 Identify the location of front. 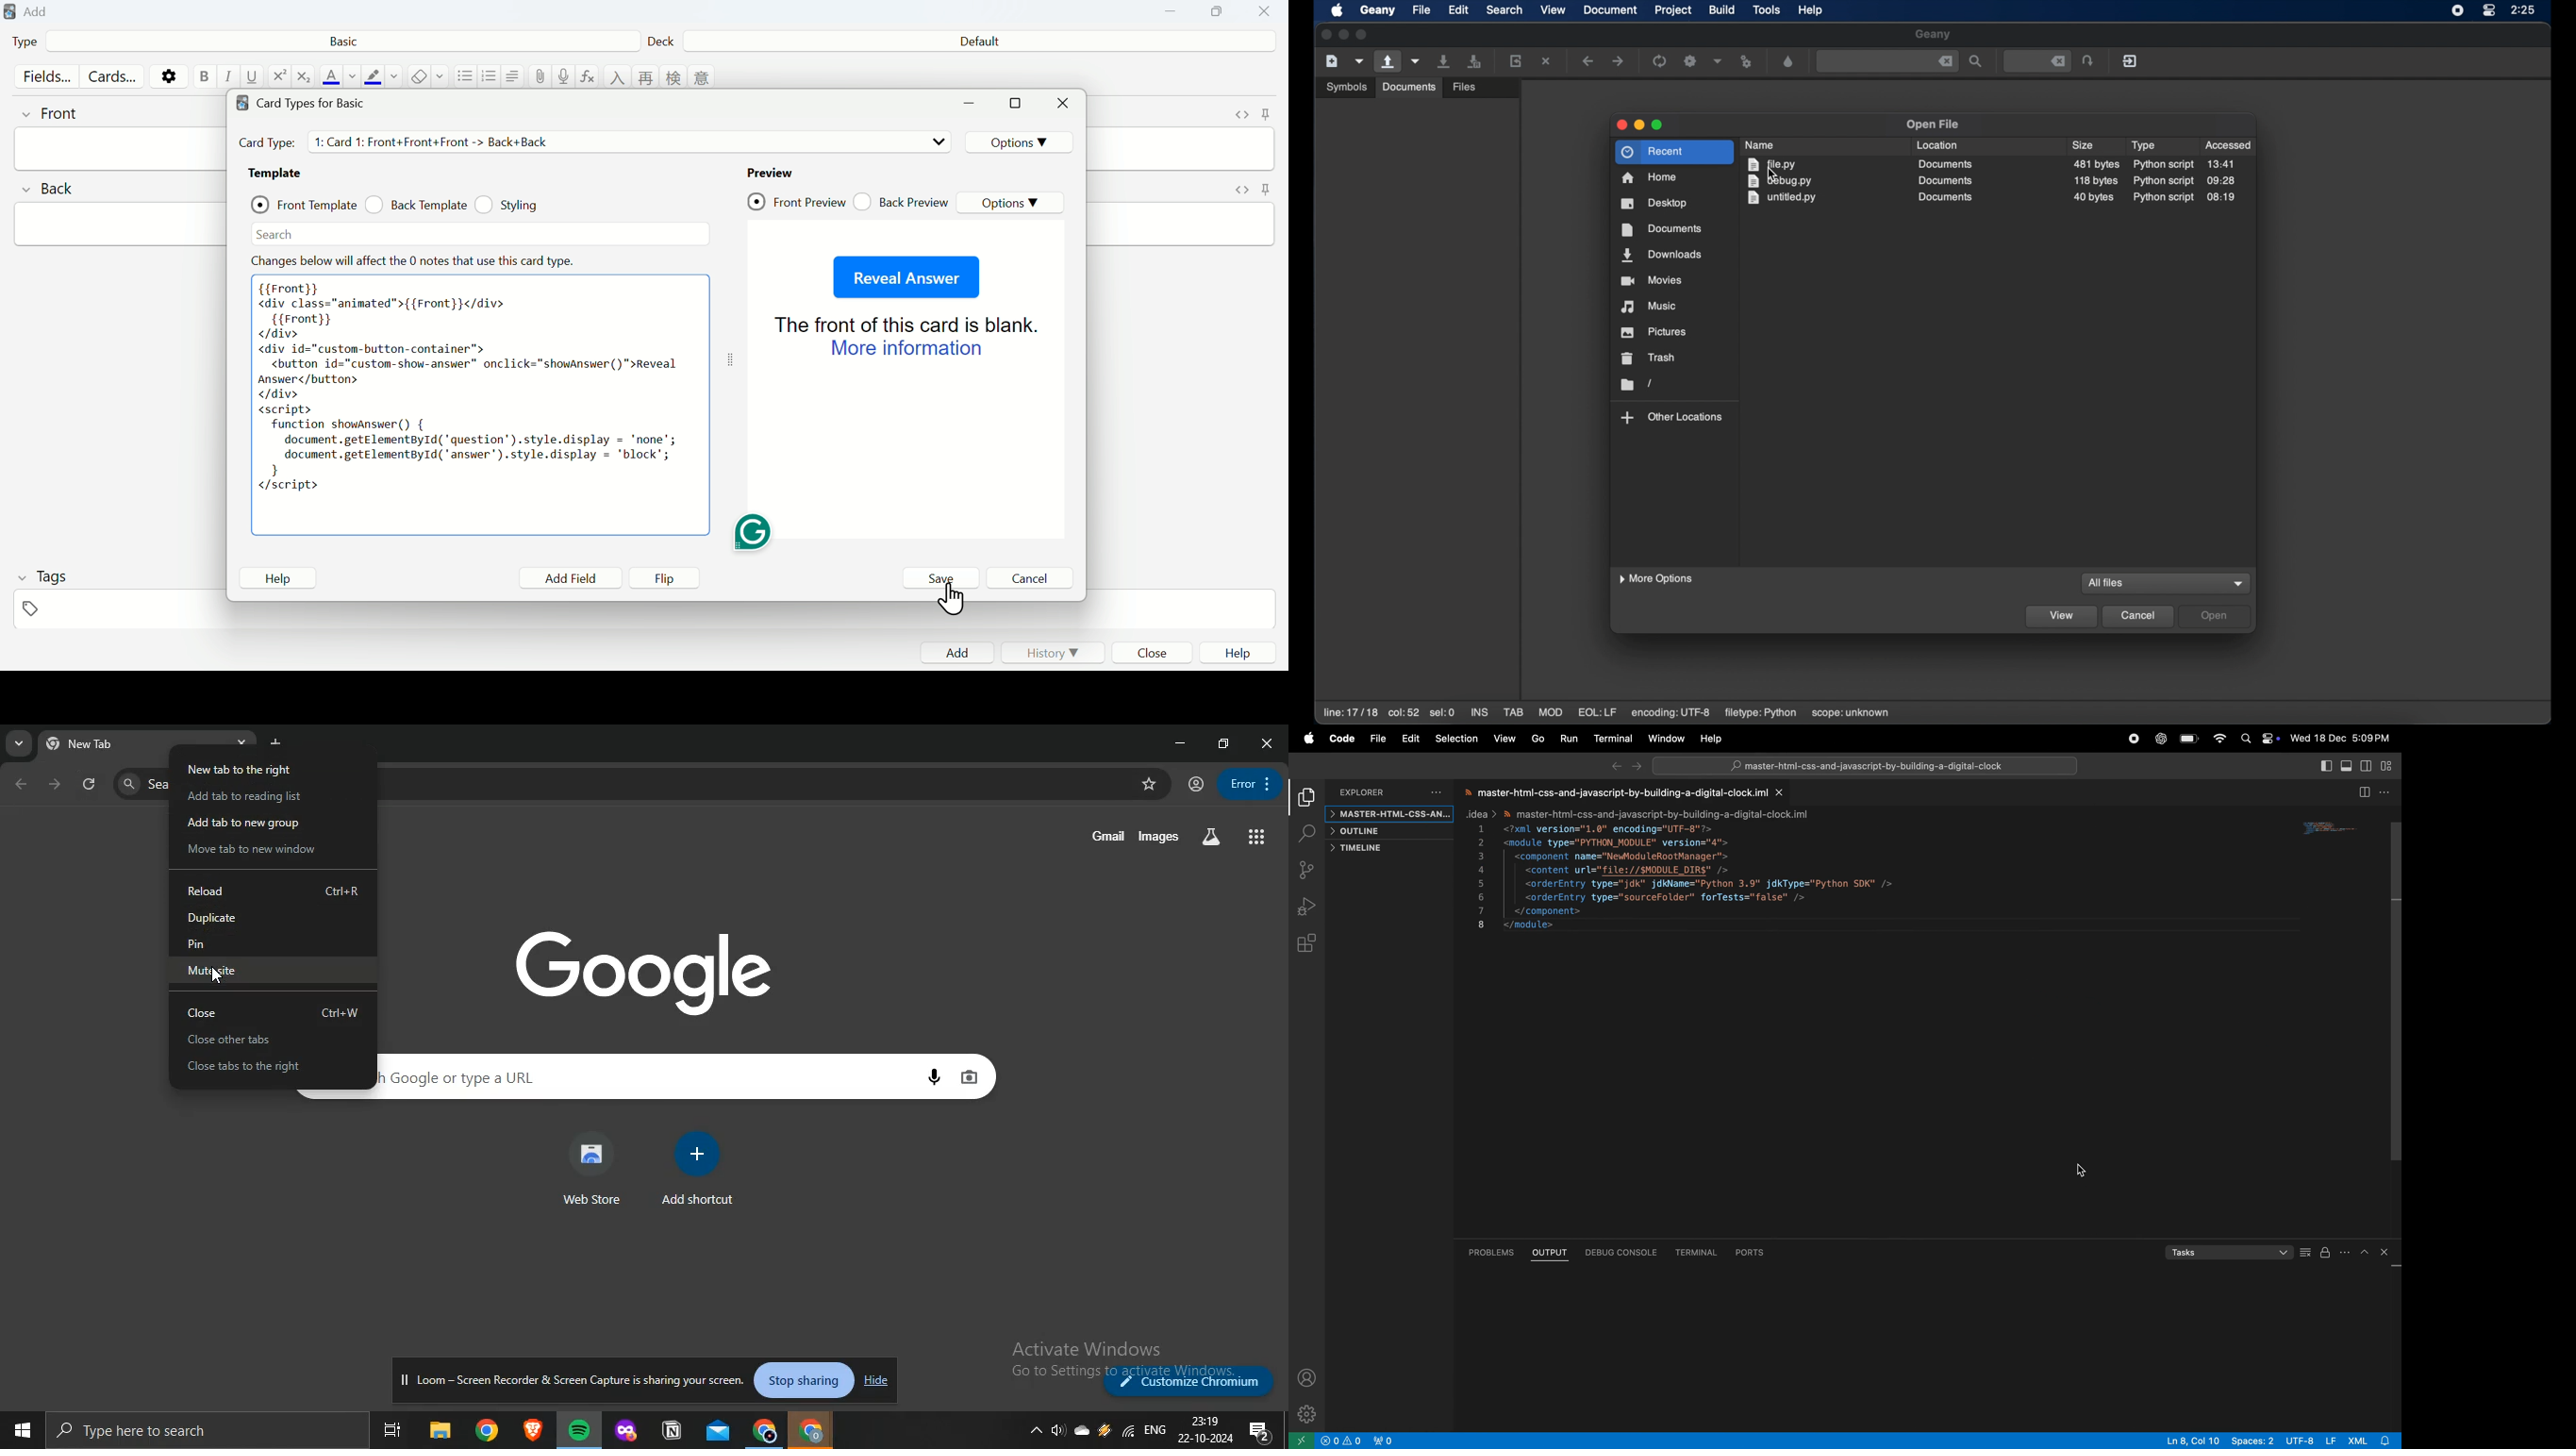
(50, 115).